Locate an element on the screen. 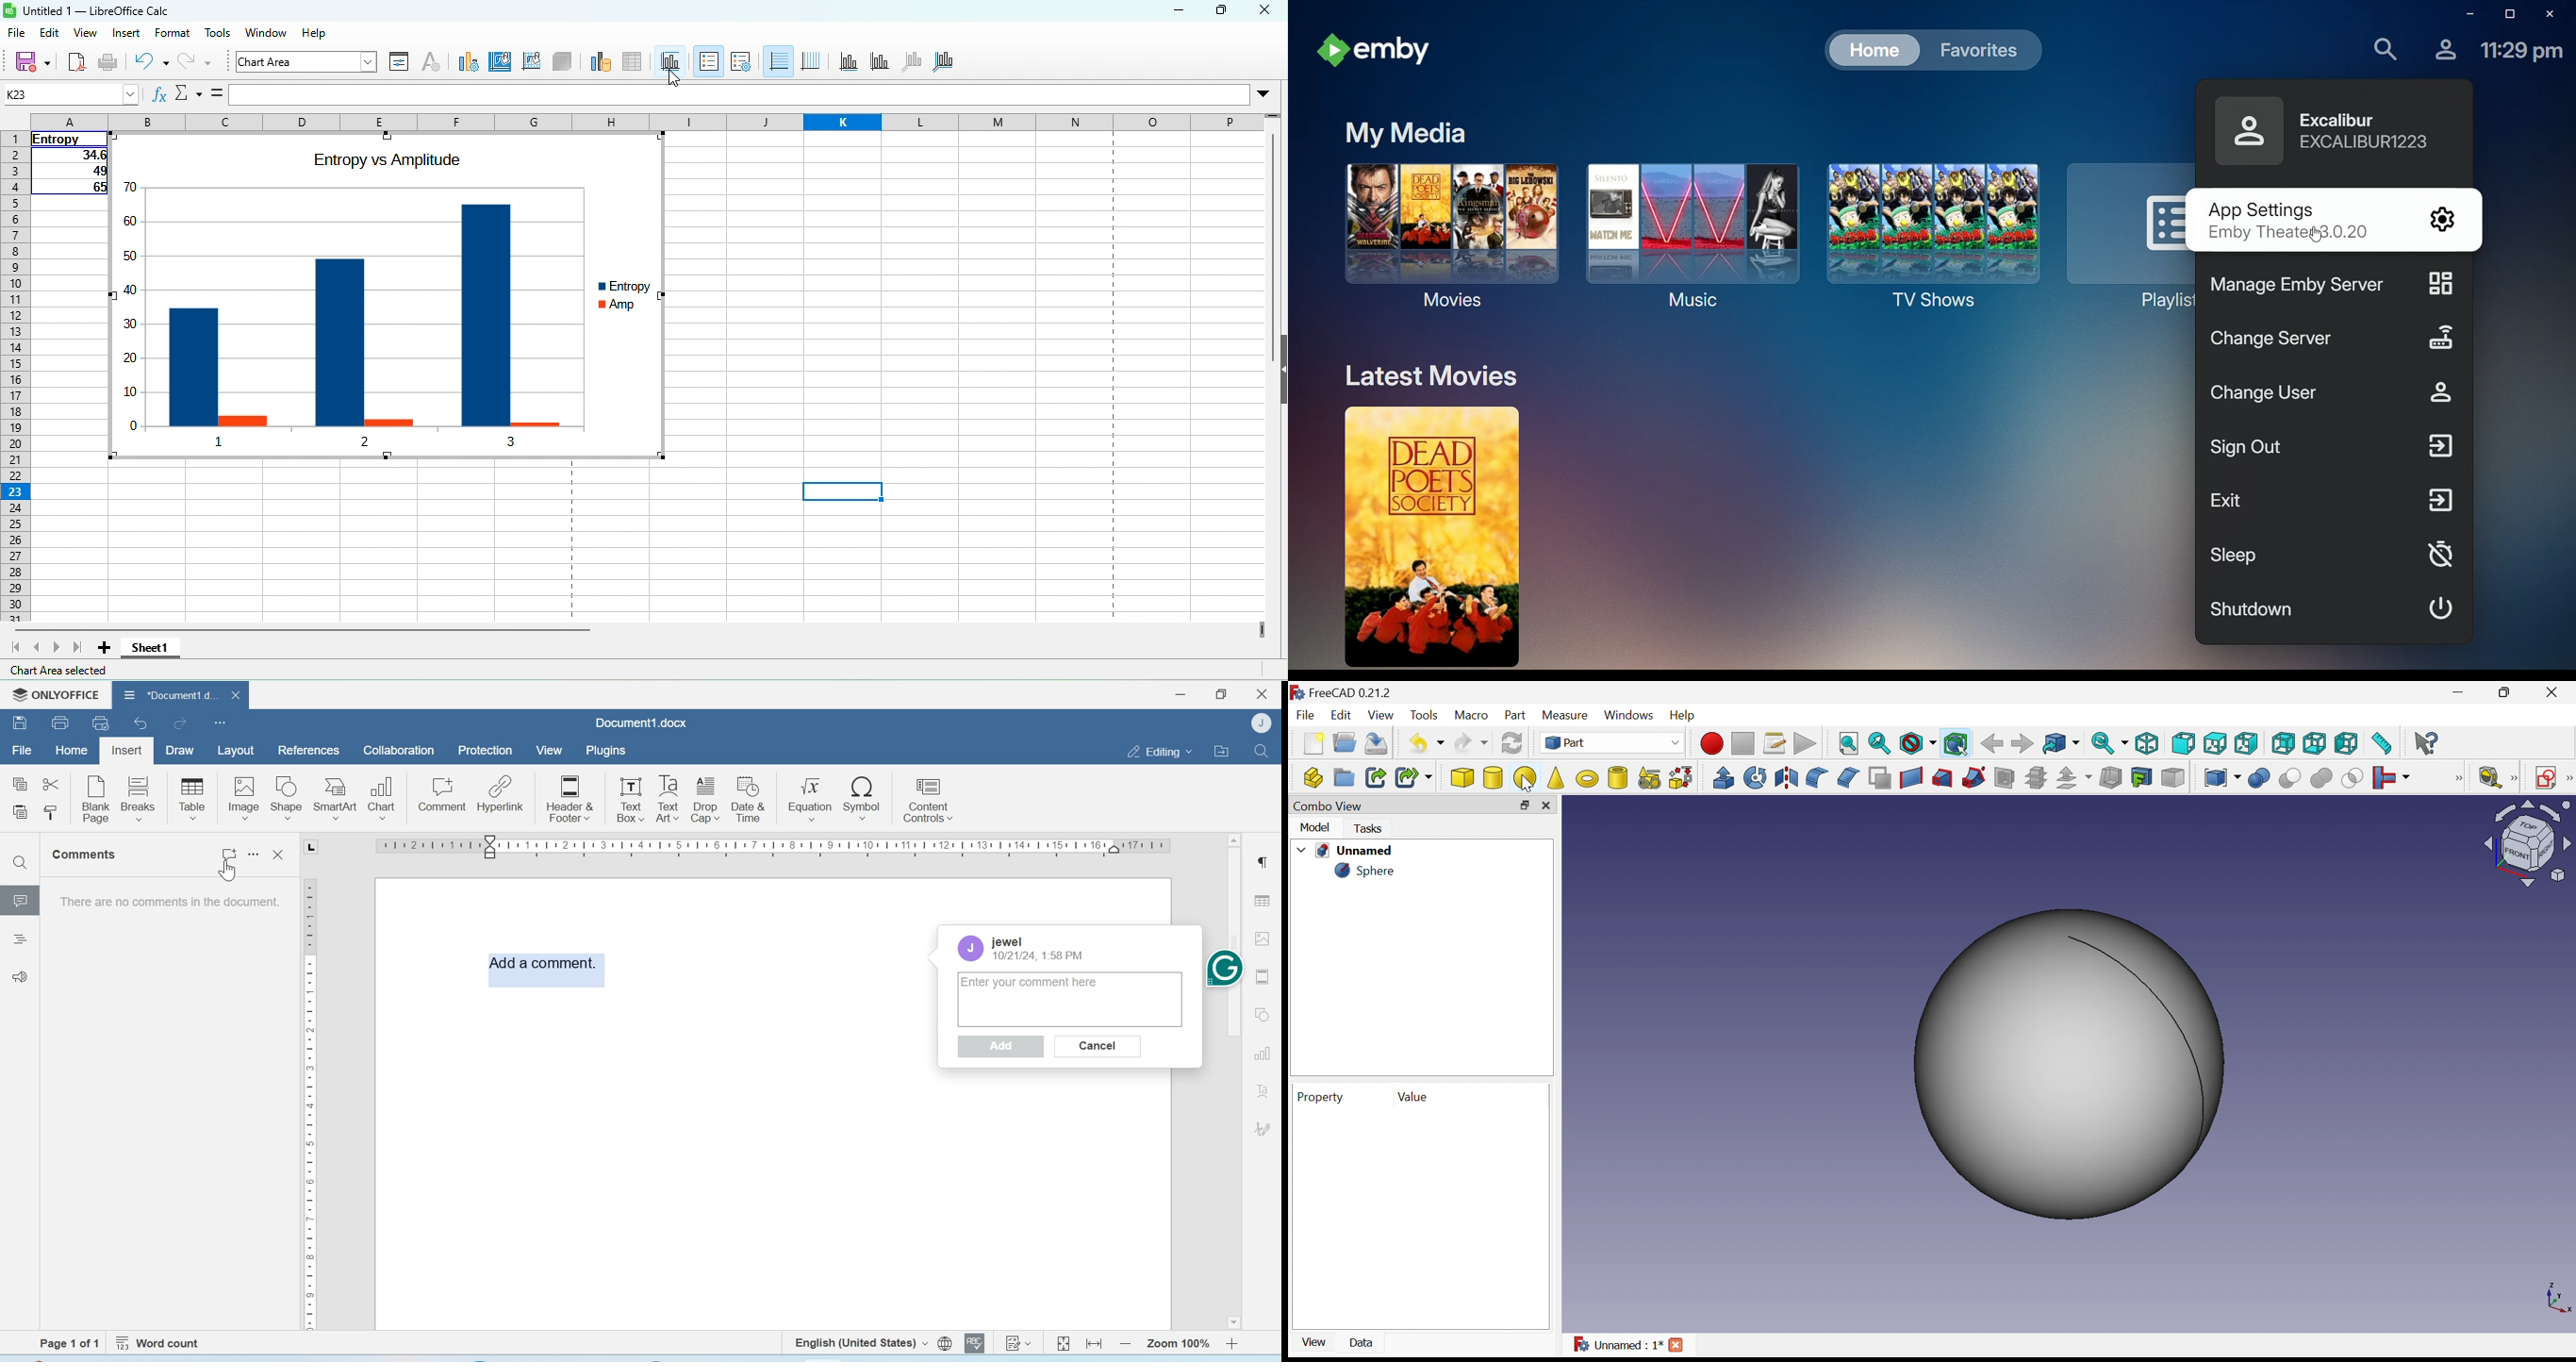  data table is located at coordinates (636, 63).